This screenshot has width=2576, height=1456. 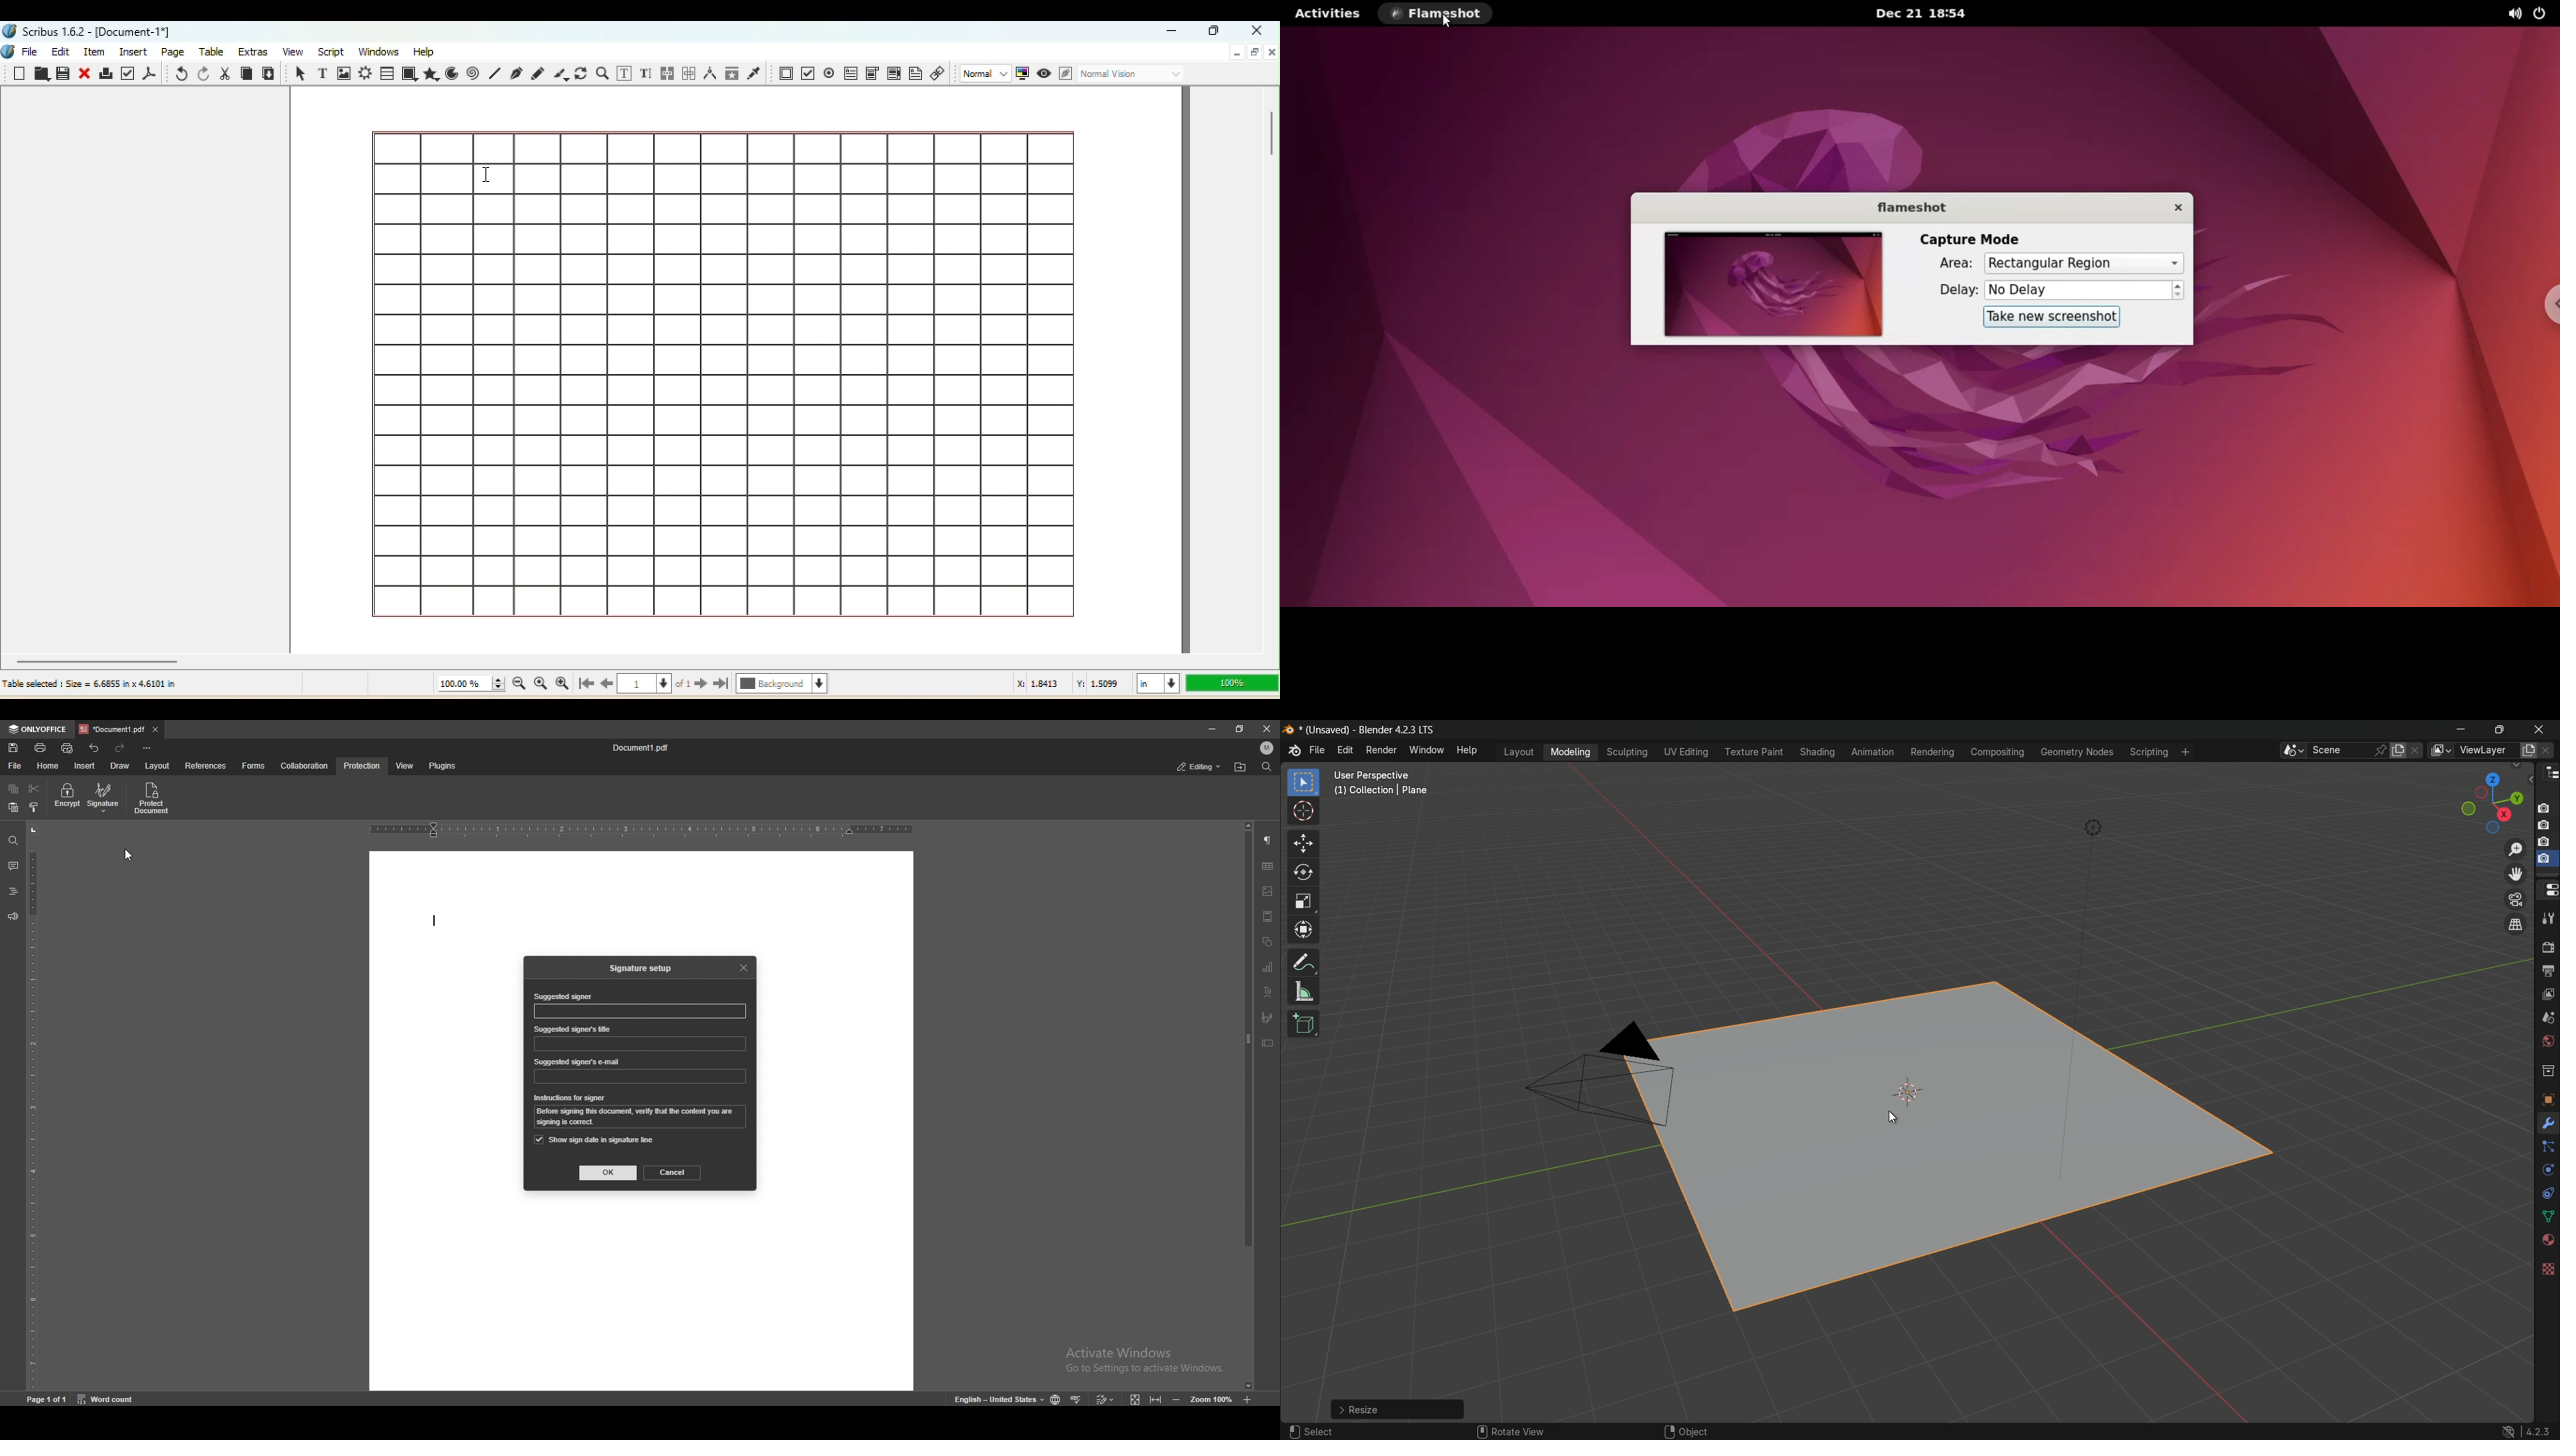 What do you see at coordinates (33, 50) in the screenshot?
I see `File` at bounding box center [33, 50].